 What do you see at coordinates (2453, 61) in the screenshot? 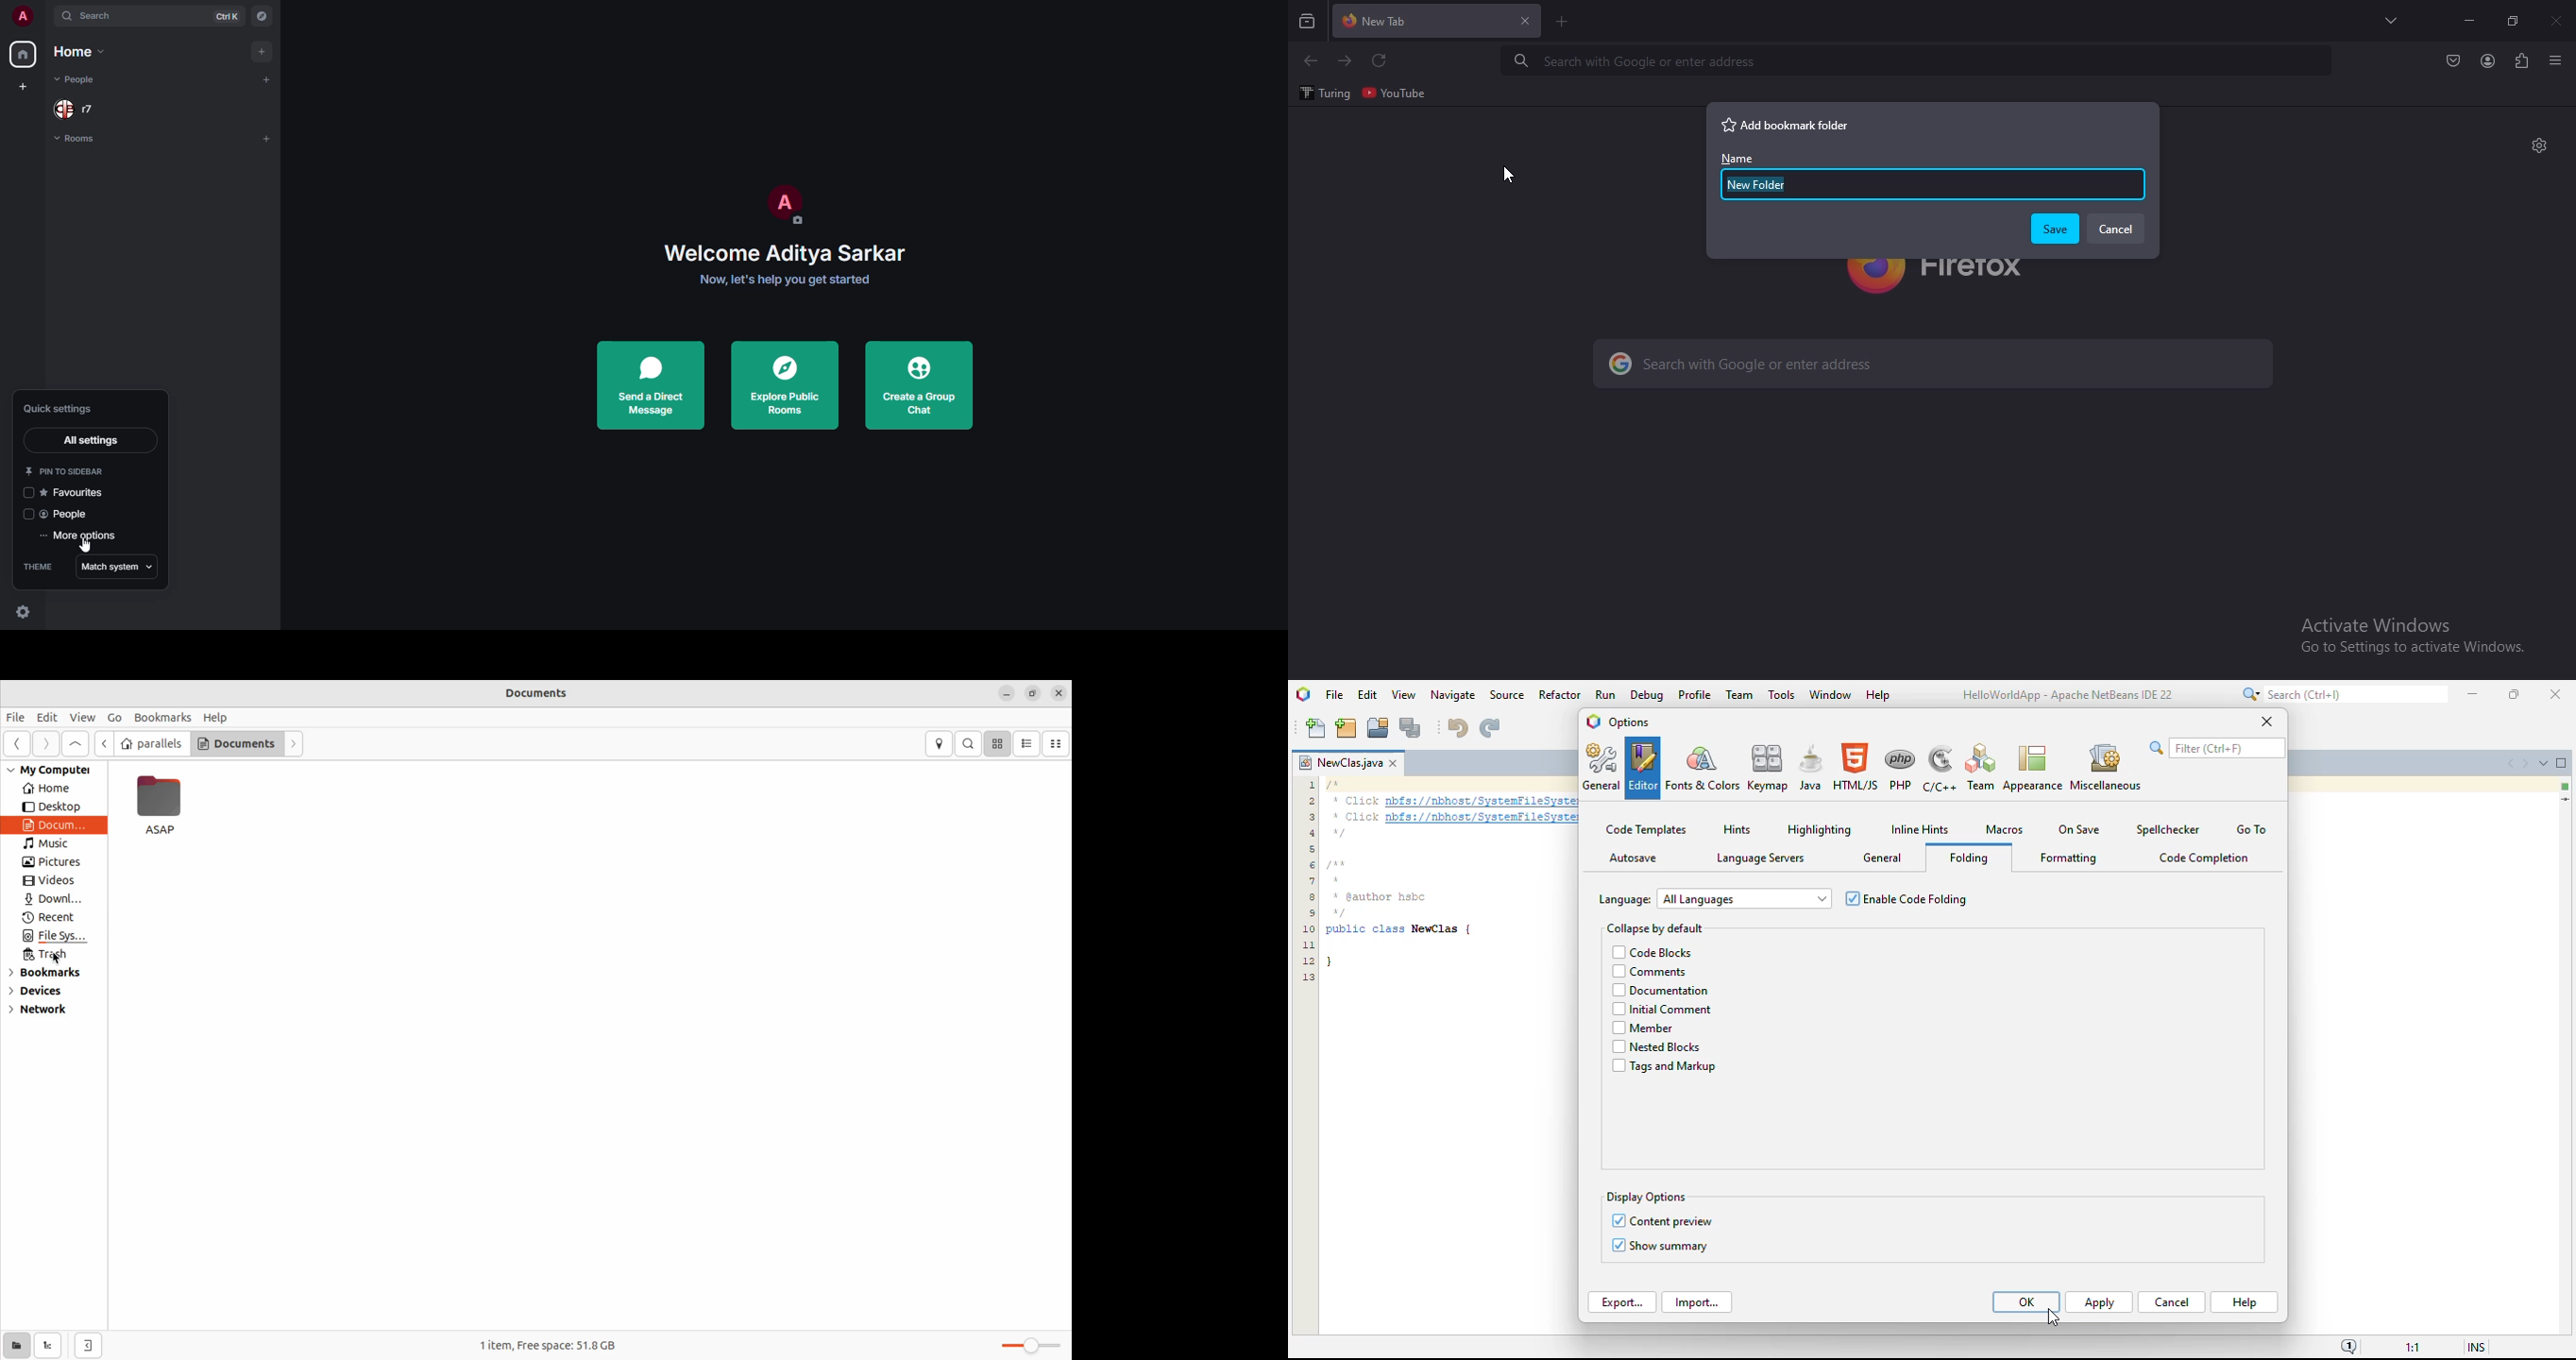
I see `` at bounding box center [2453, 61].